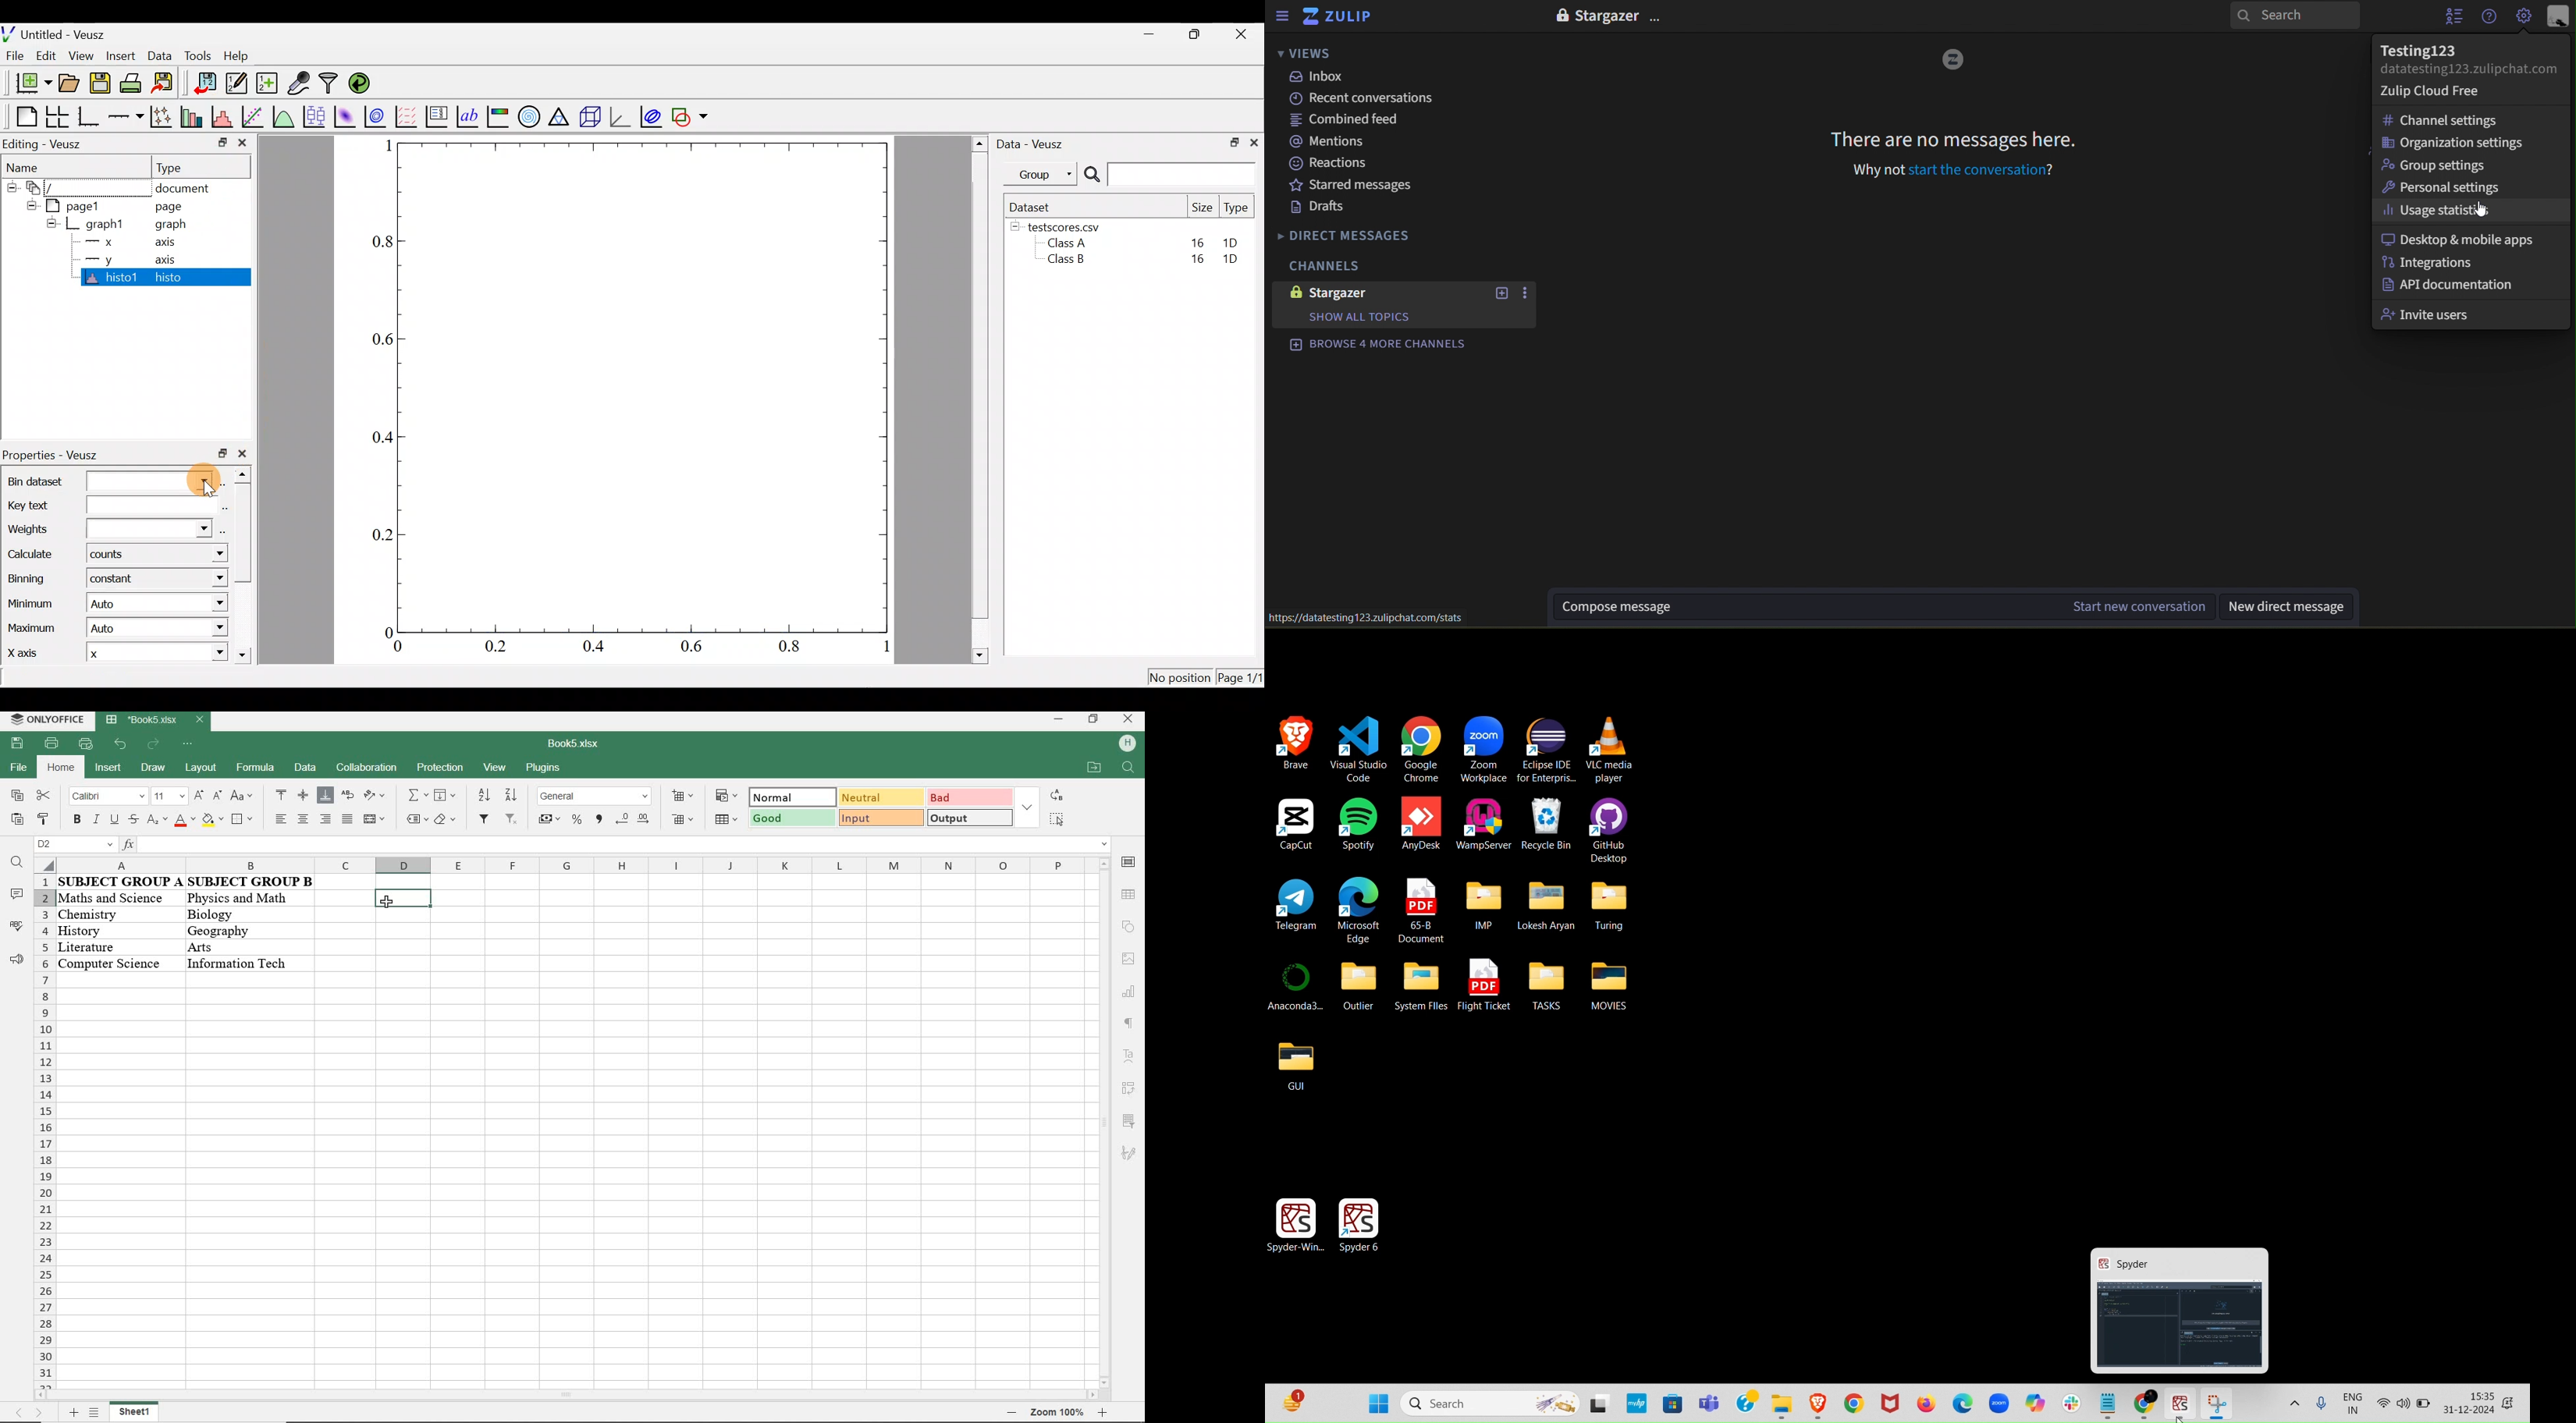 The height and width of the screenshot is (1428, 2576). I want to click on Eclipse IDE for enterprise, so click(1548, 750).